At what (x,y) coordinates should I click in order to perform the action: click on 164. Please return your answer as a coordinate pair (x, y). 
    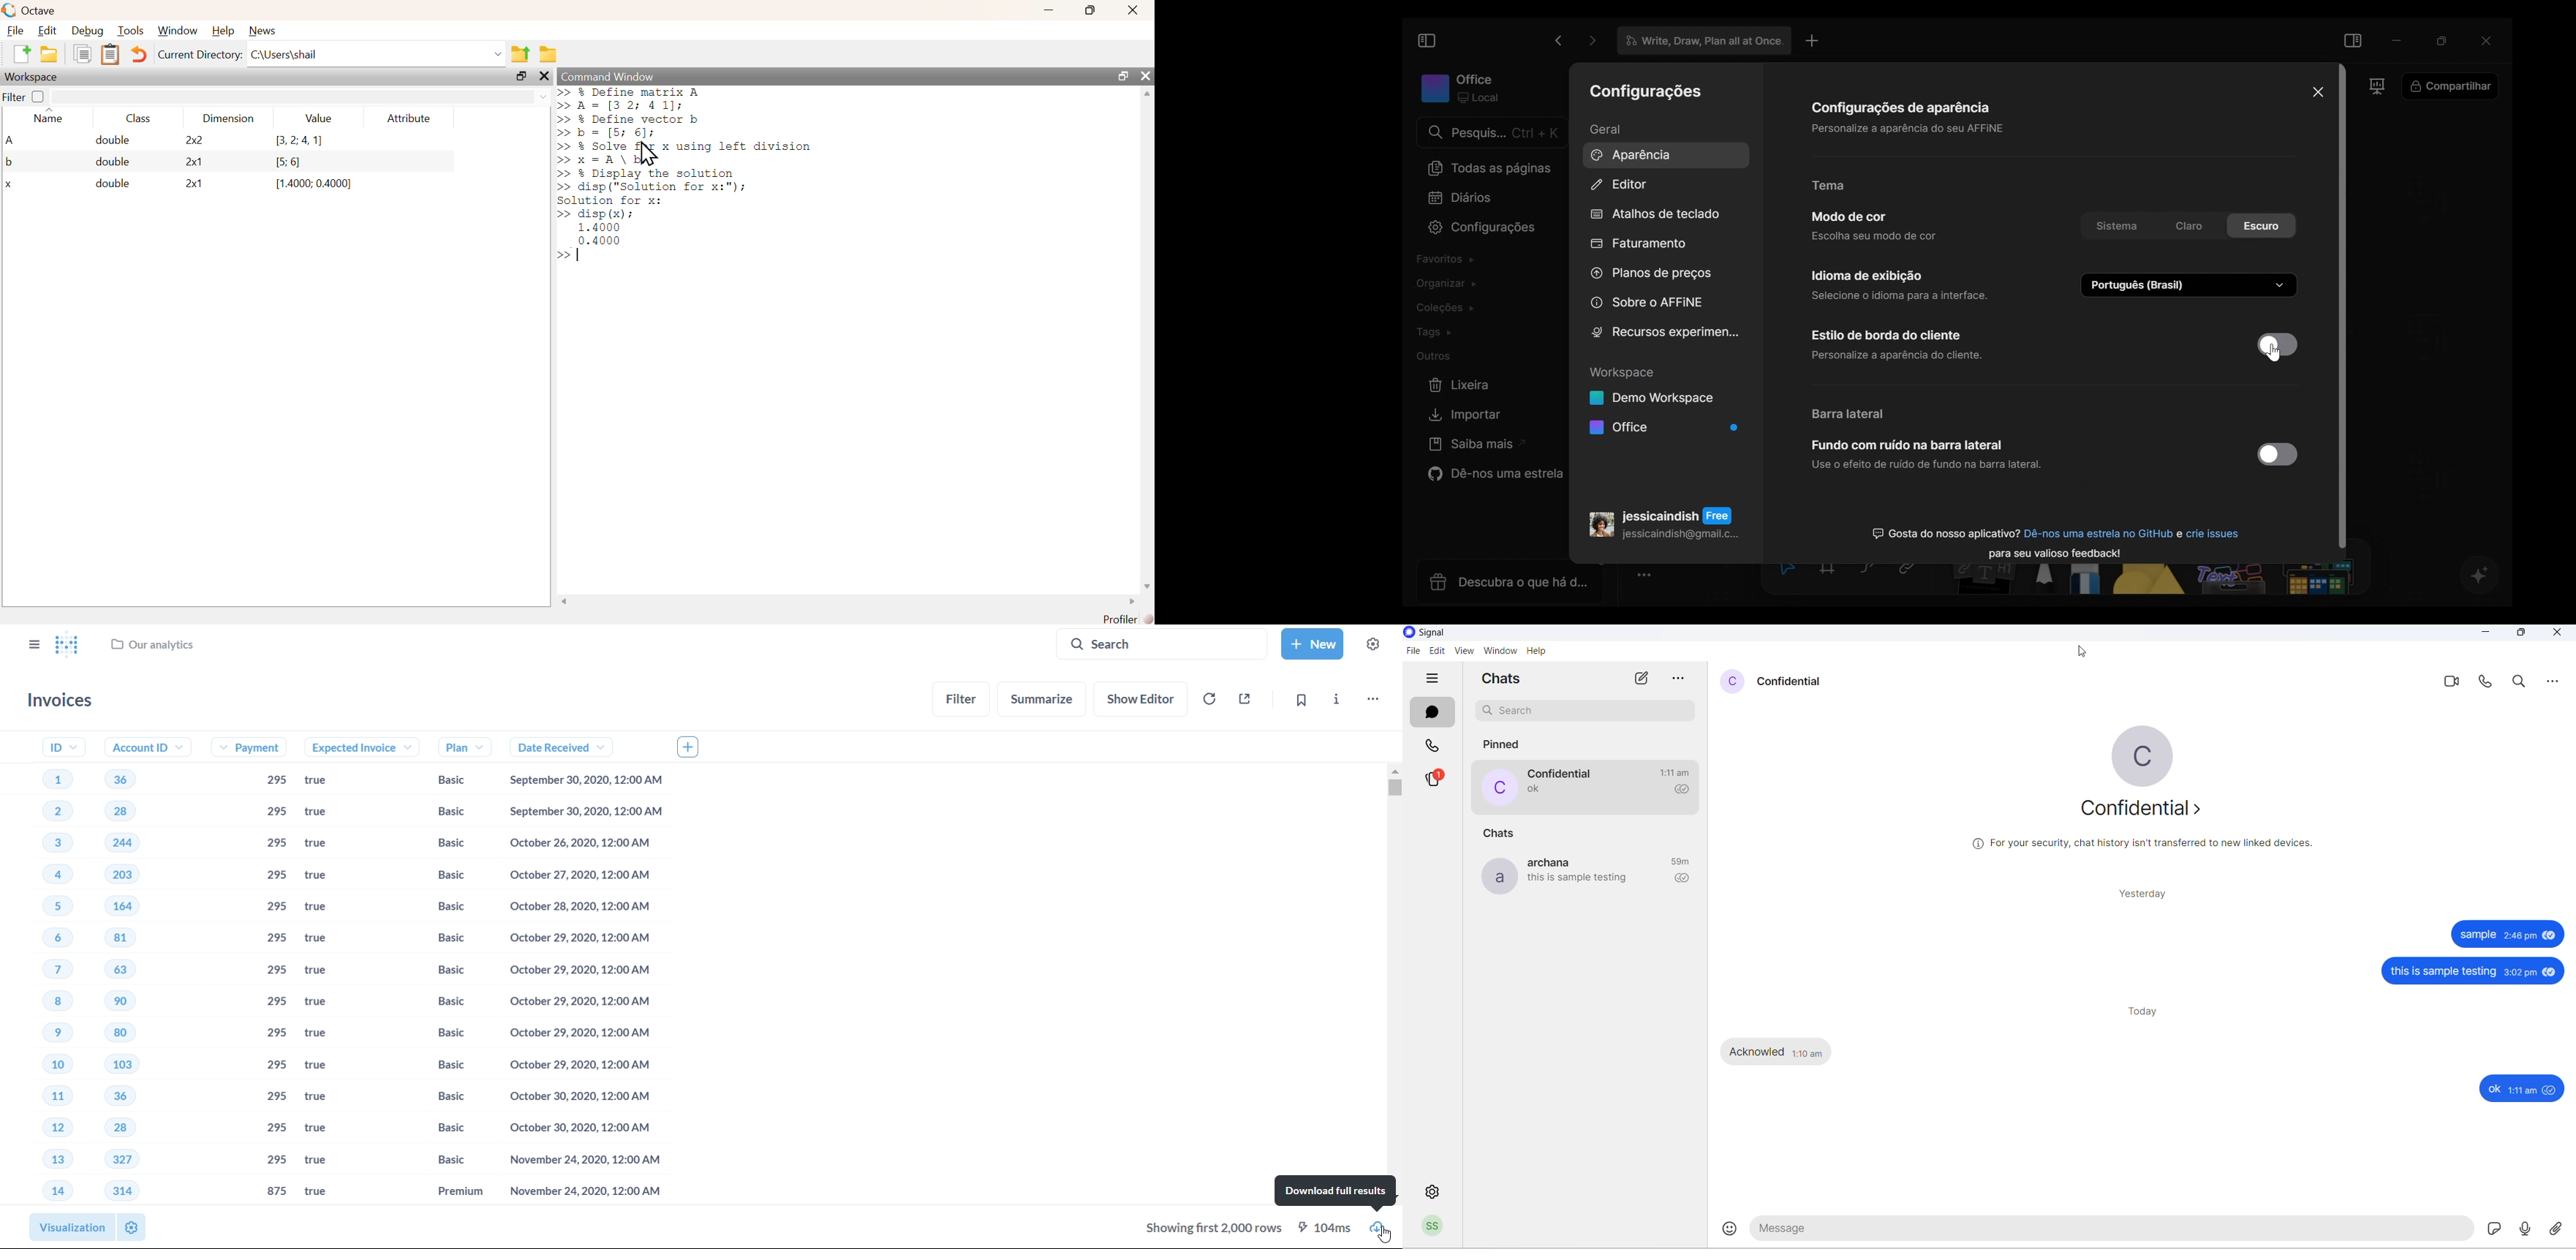
    Looking at the image, I should click on (132, 906).